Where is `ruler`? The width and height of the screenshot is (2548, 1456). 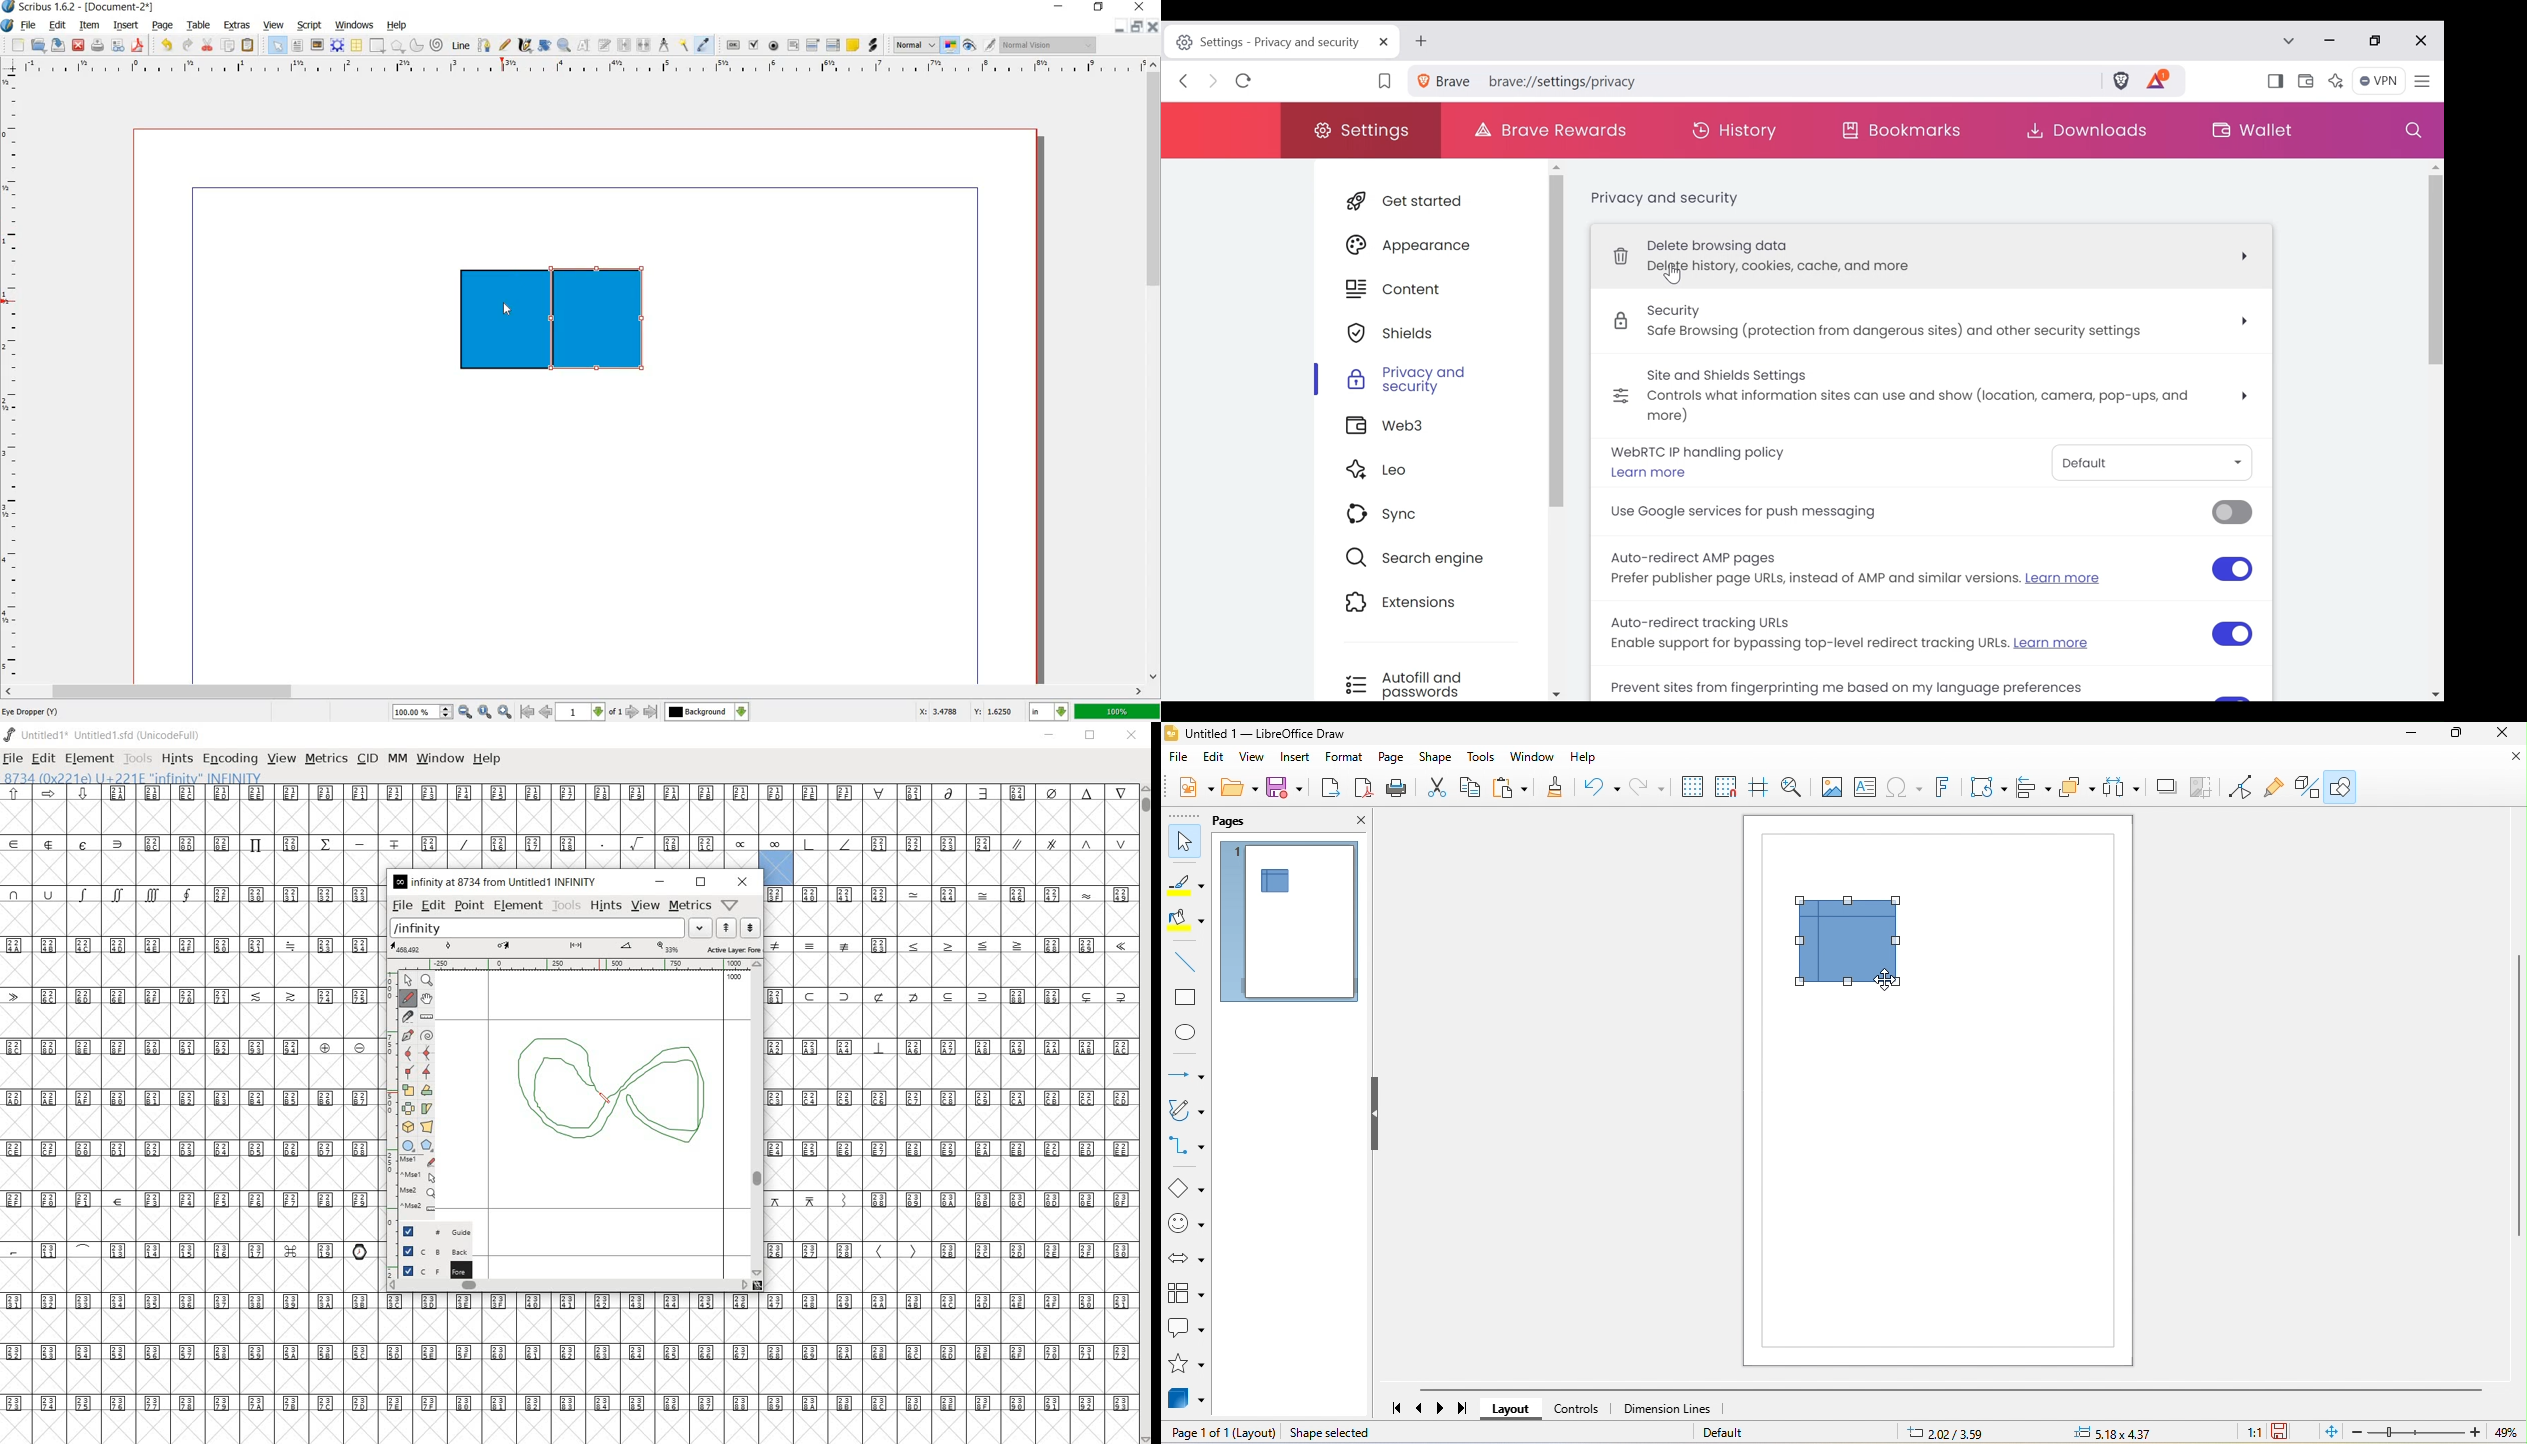 ruler is located at coordinates (583, 70).